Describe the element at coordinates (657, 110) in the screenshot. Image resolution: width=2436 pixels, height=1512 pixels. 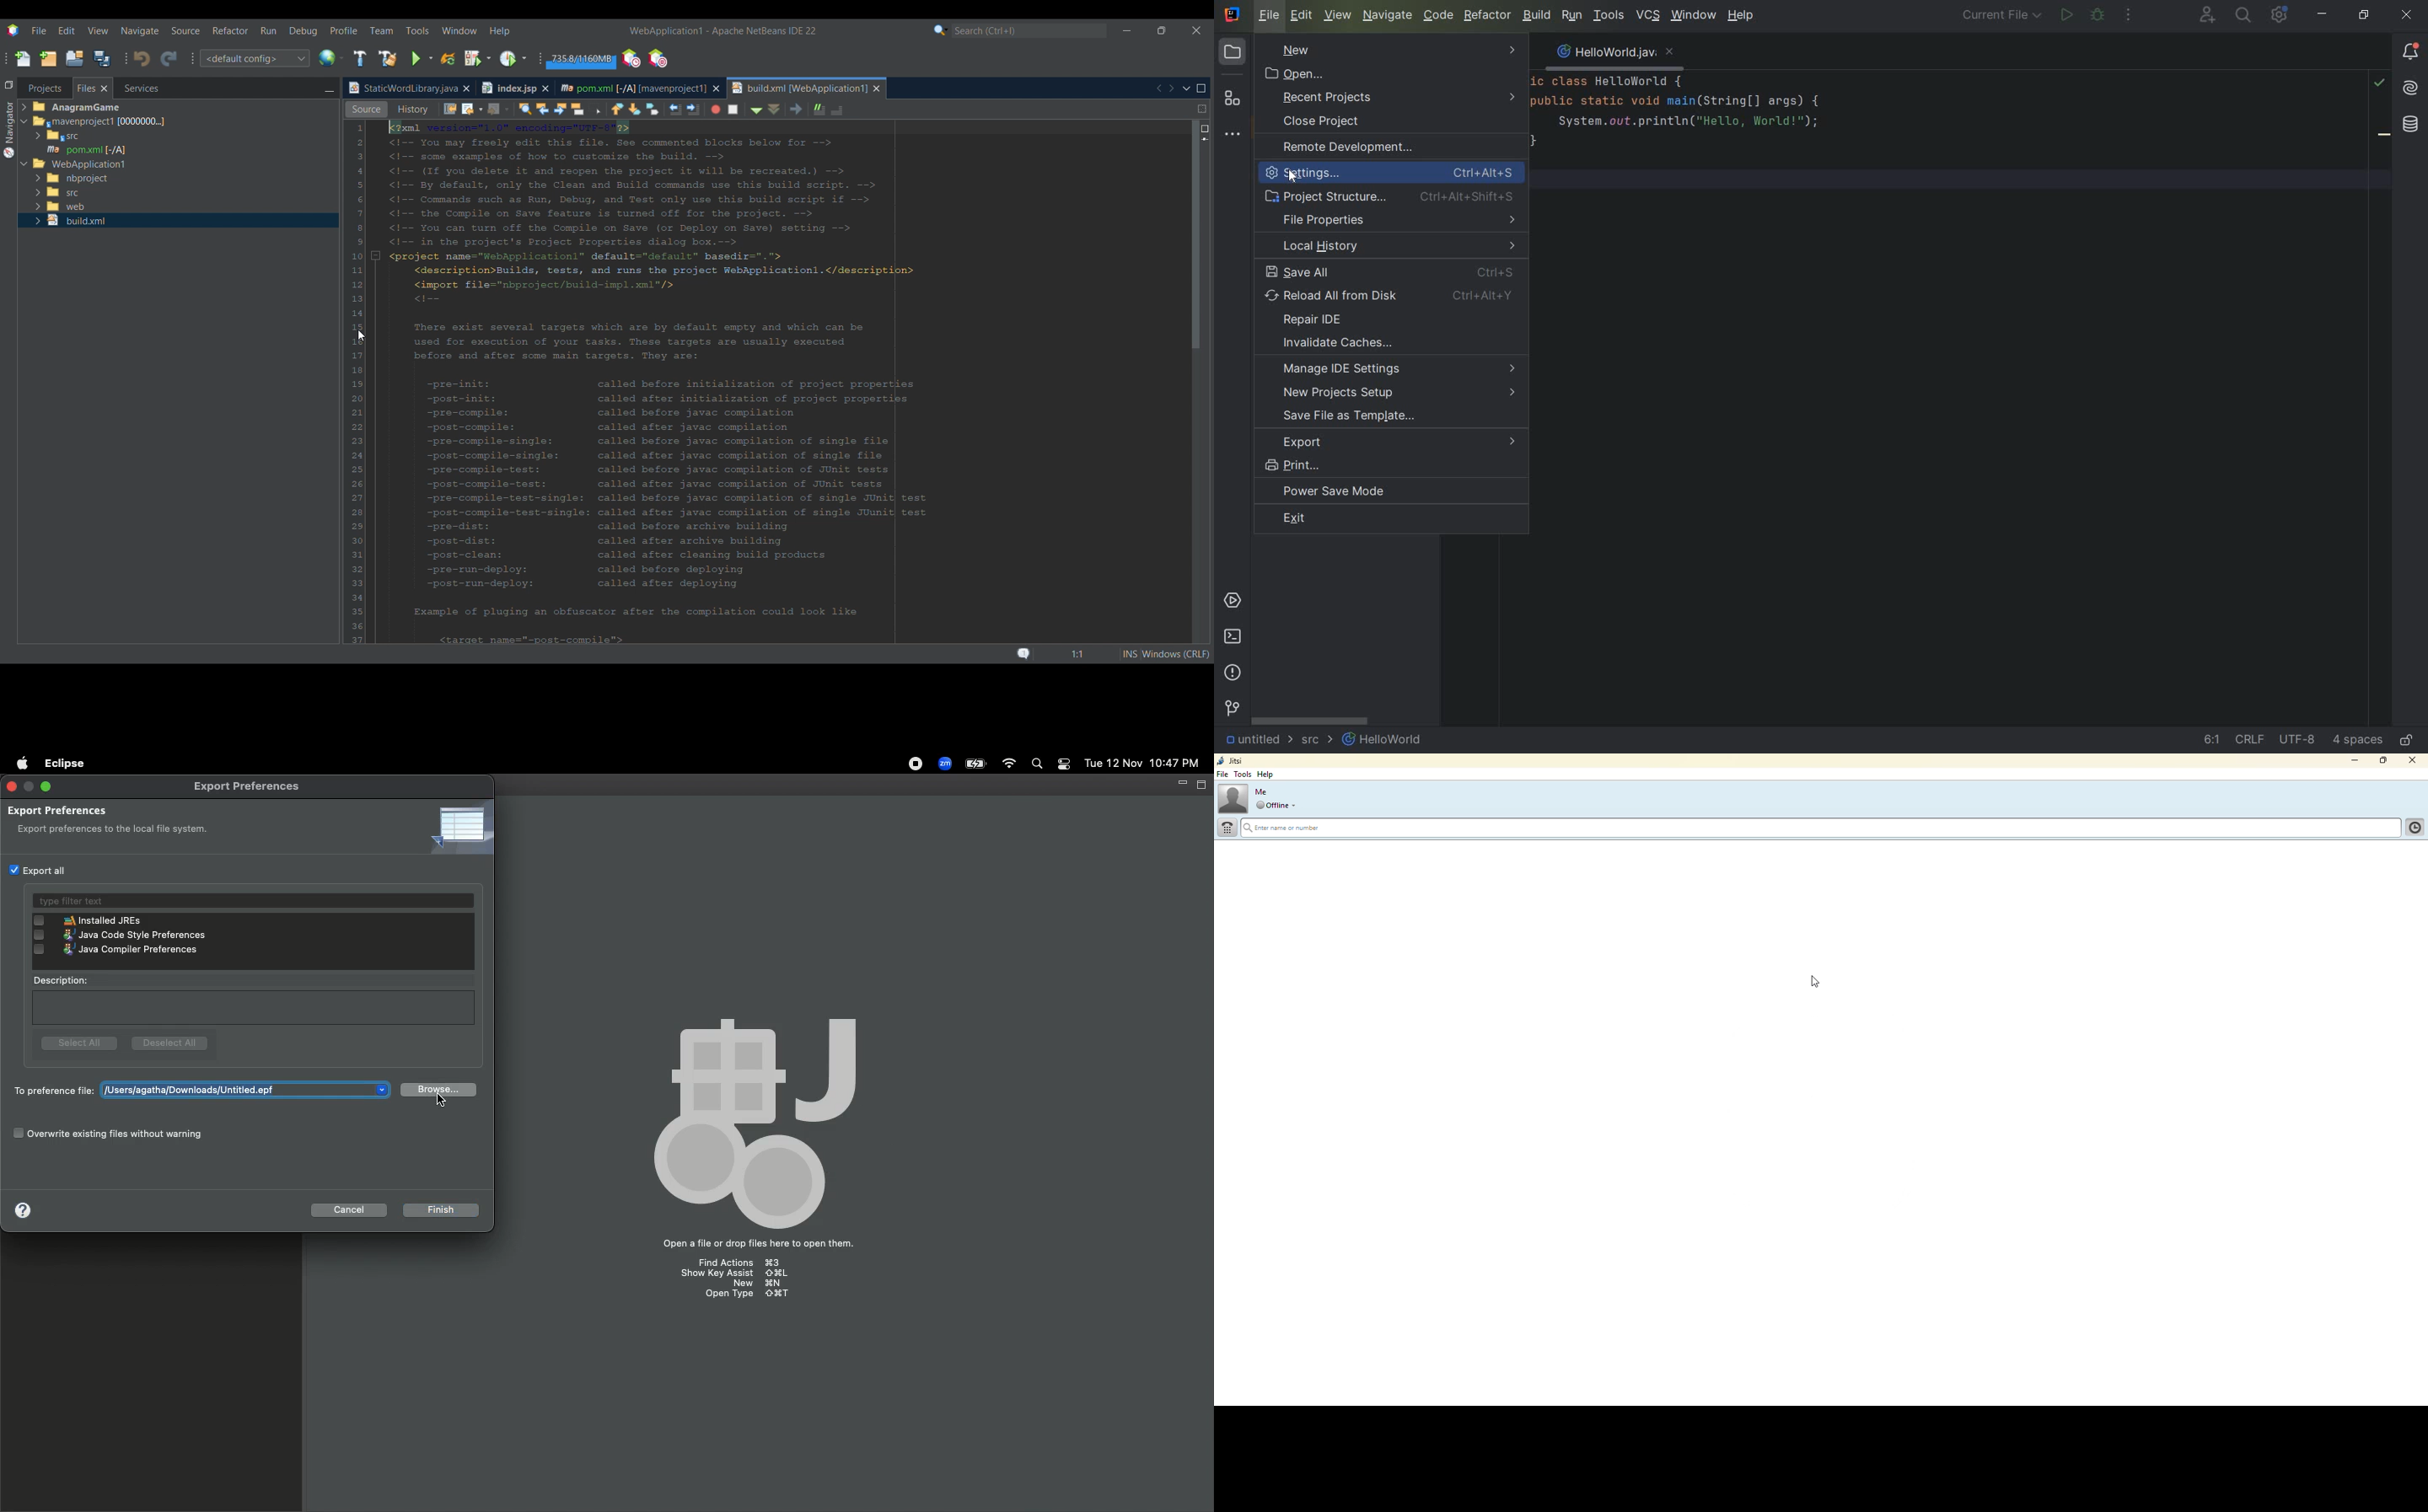
I see `Find previous occurrence` at that location.